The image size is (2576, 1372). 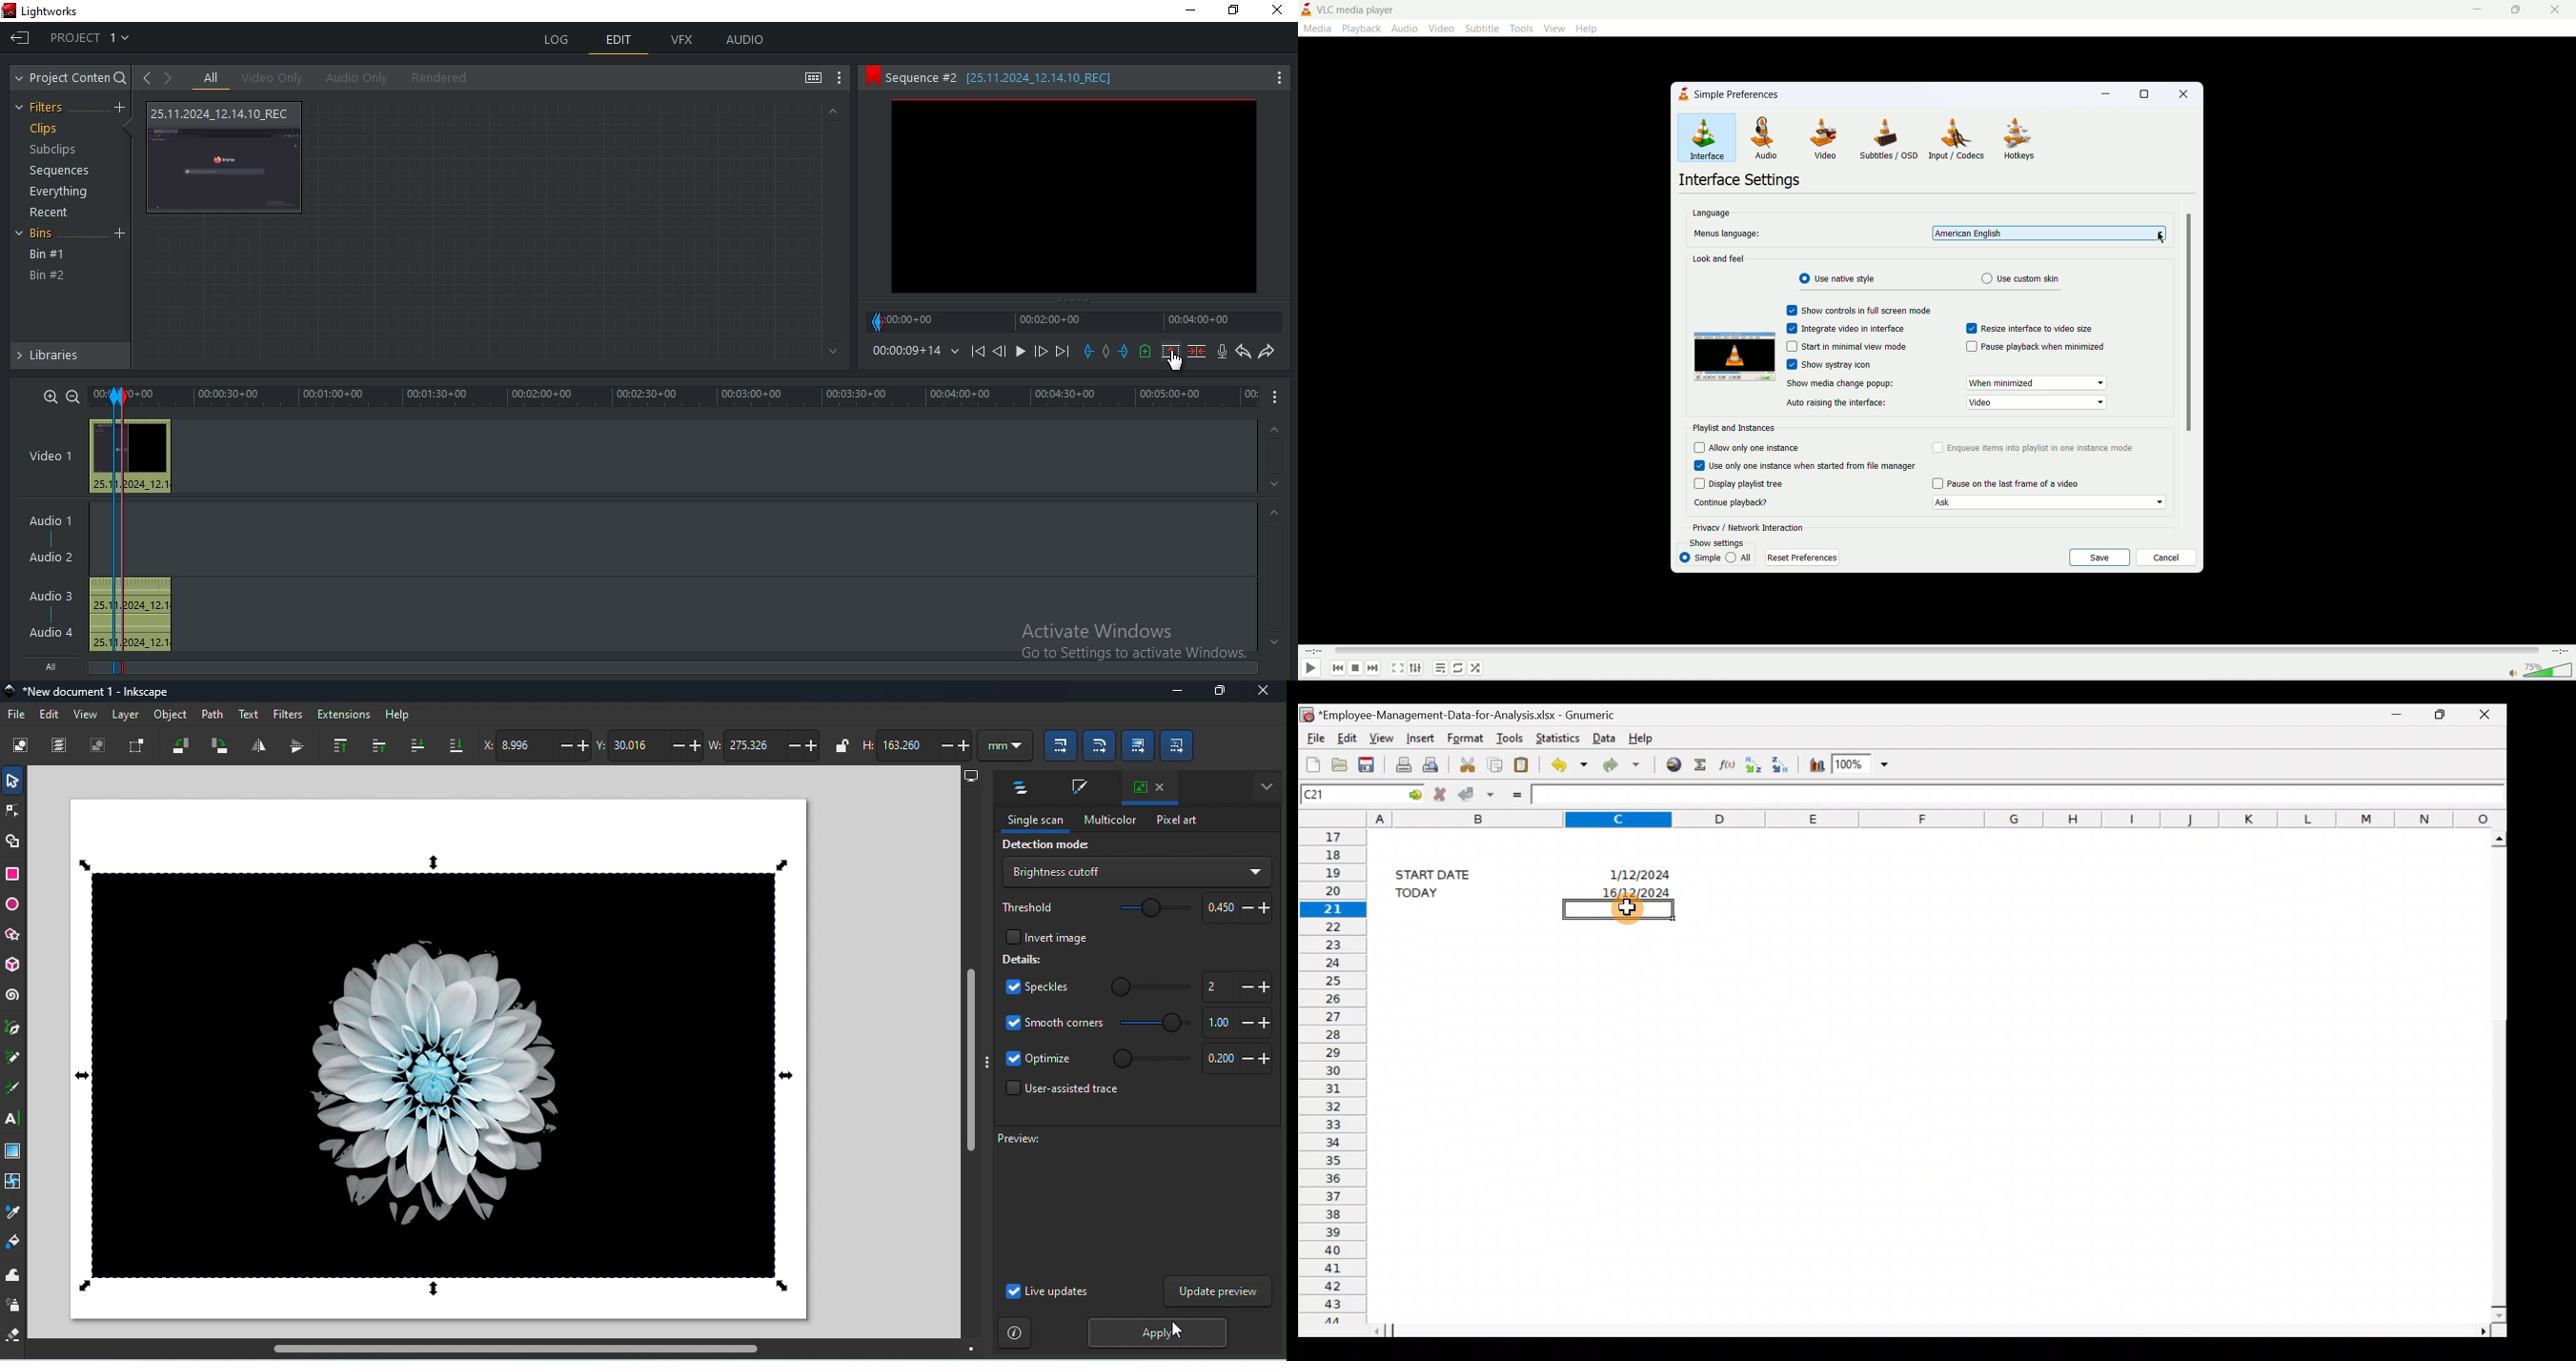 What do you see at coordinates (12, 780) in the screenshot?
I see `Selector tool` at bounding box center [12, 780].